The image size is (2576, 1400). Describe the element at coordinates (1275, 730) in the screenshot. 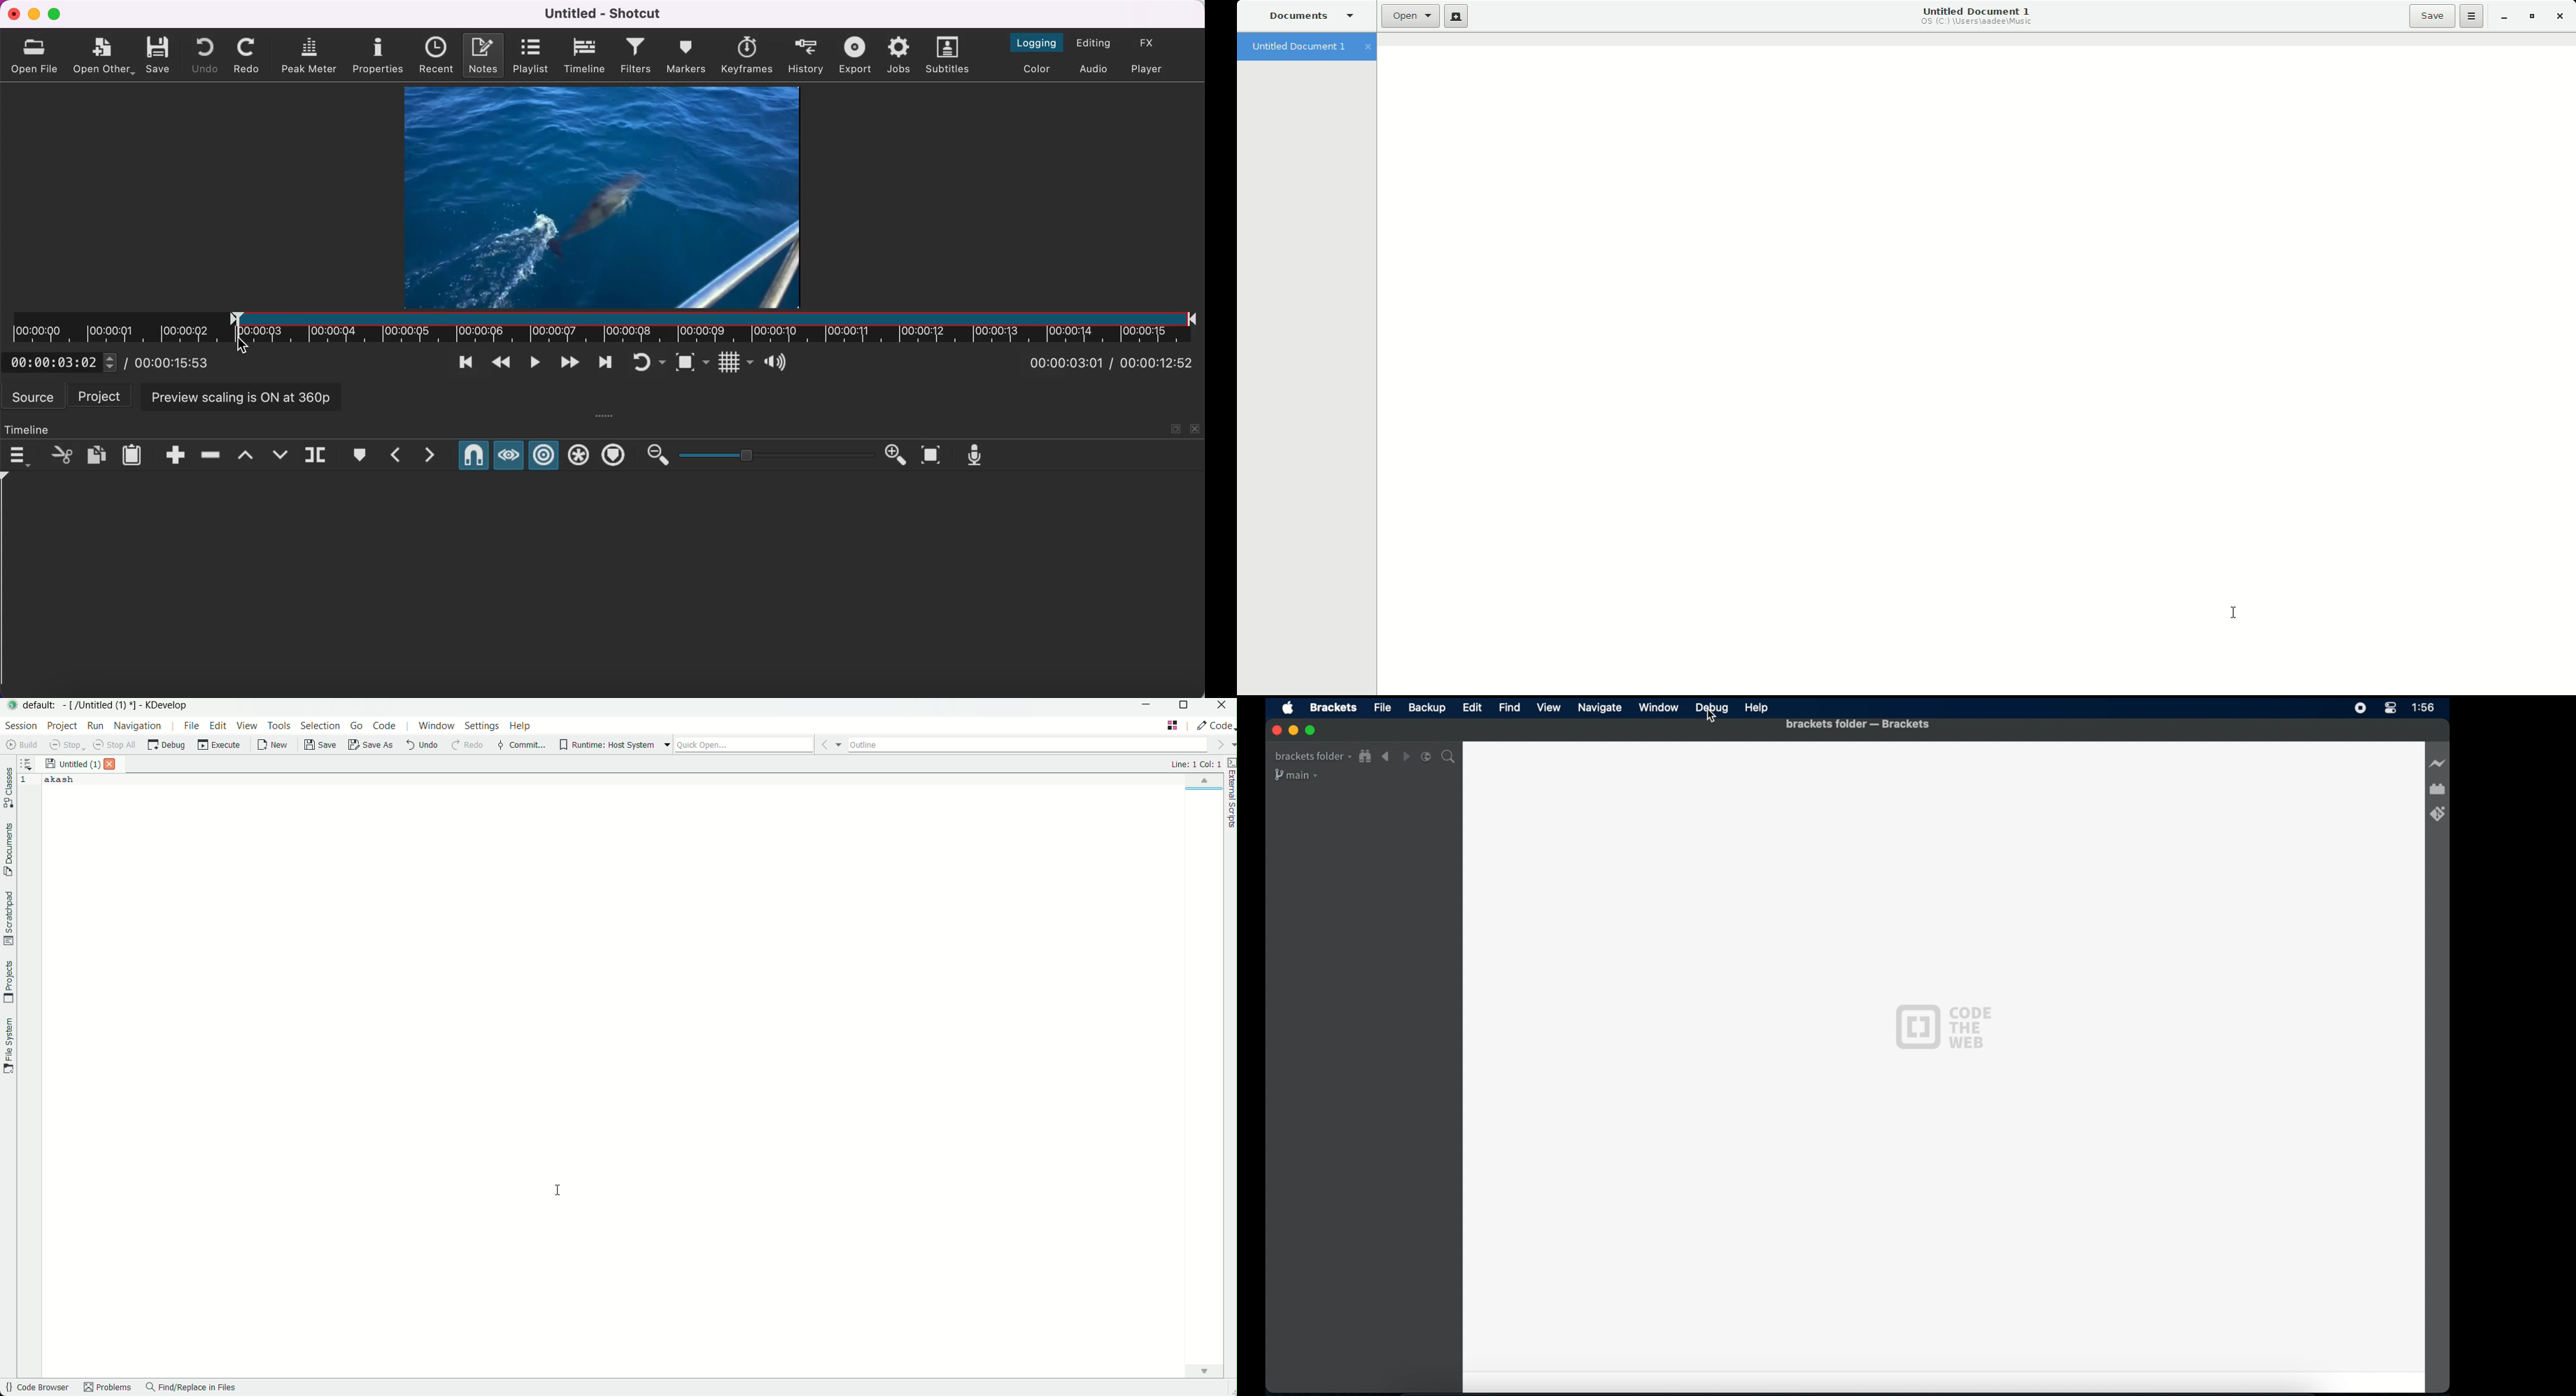

I see `close` at that location.